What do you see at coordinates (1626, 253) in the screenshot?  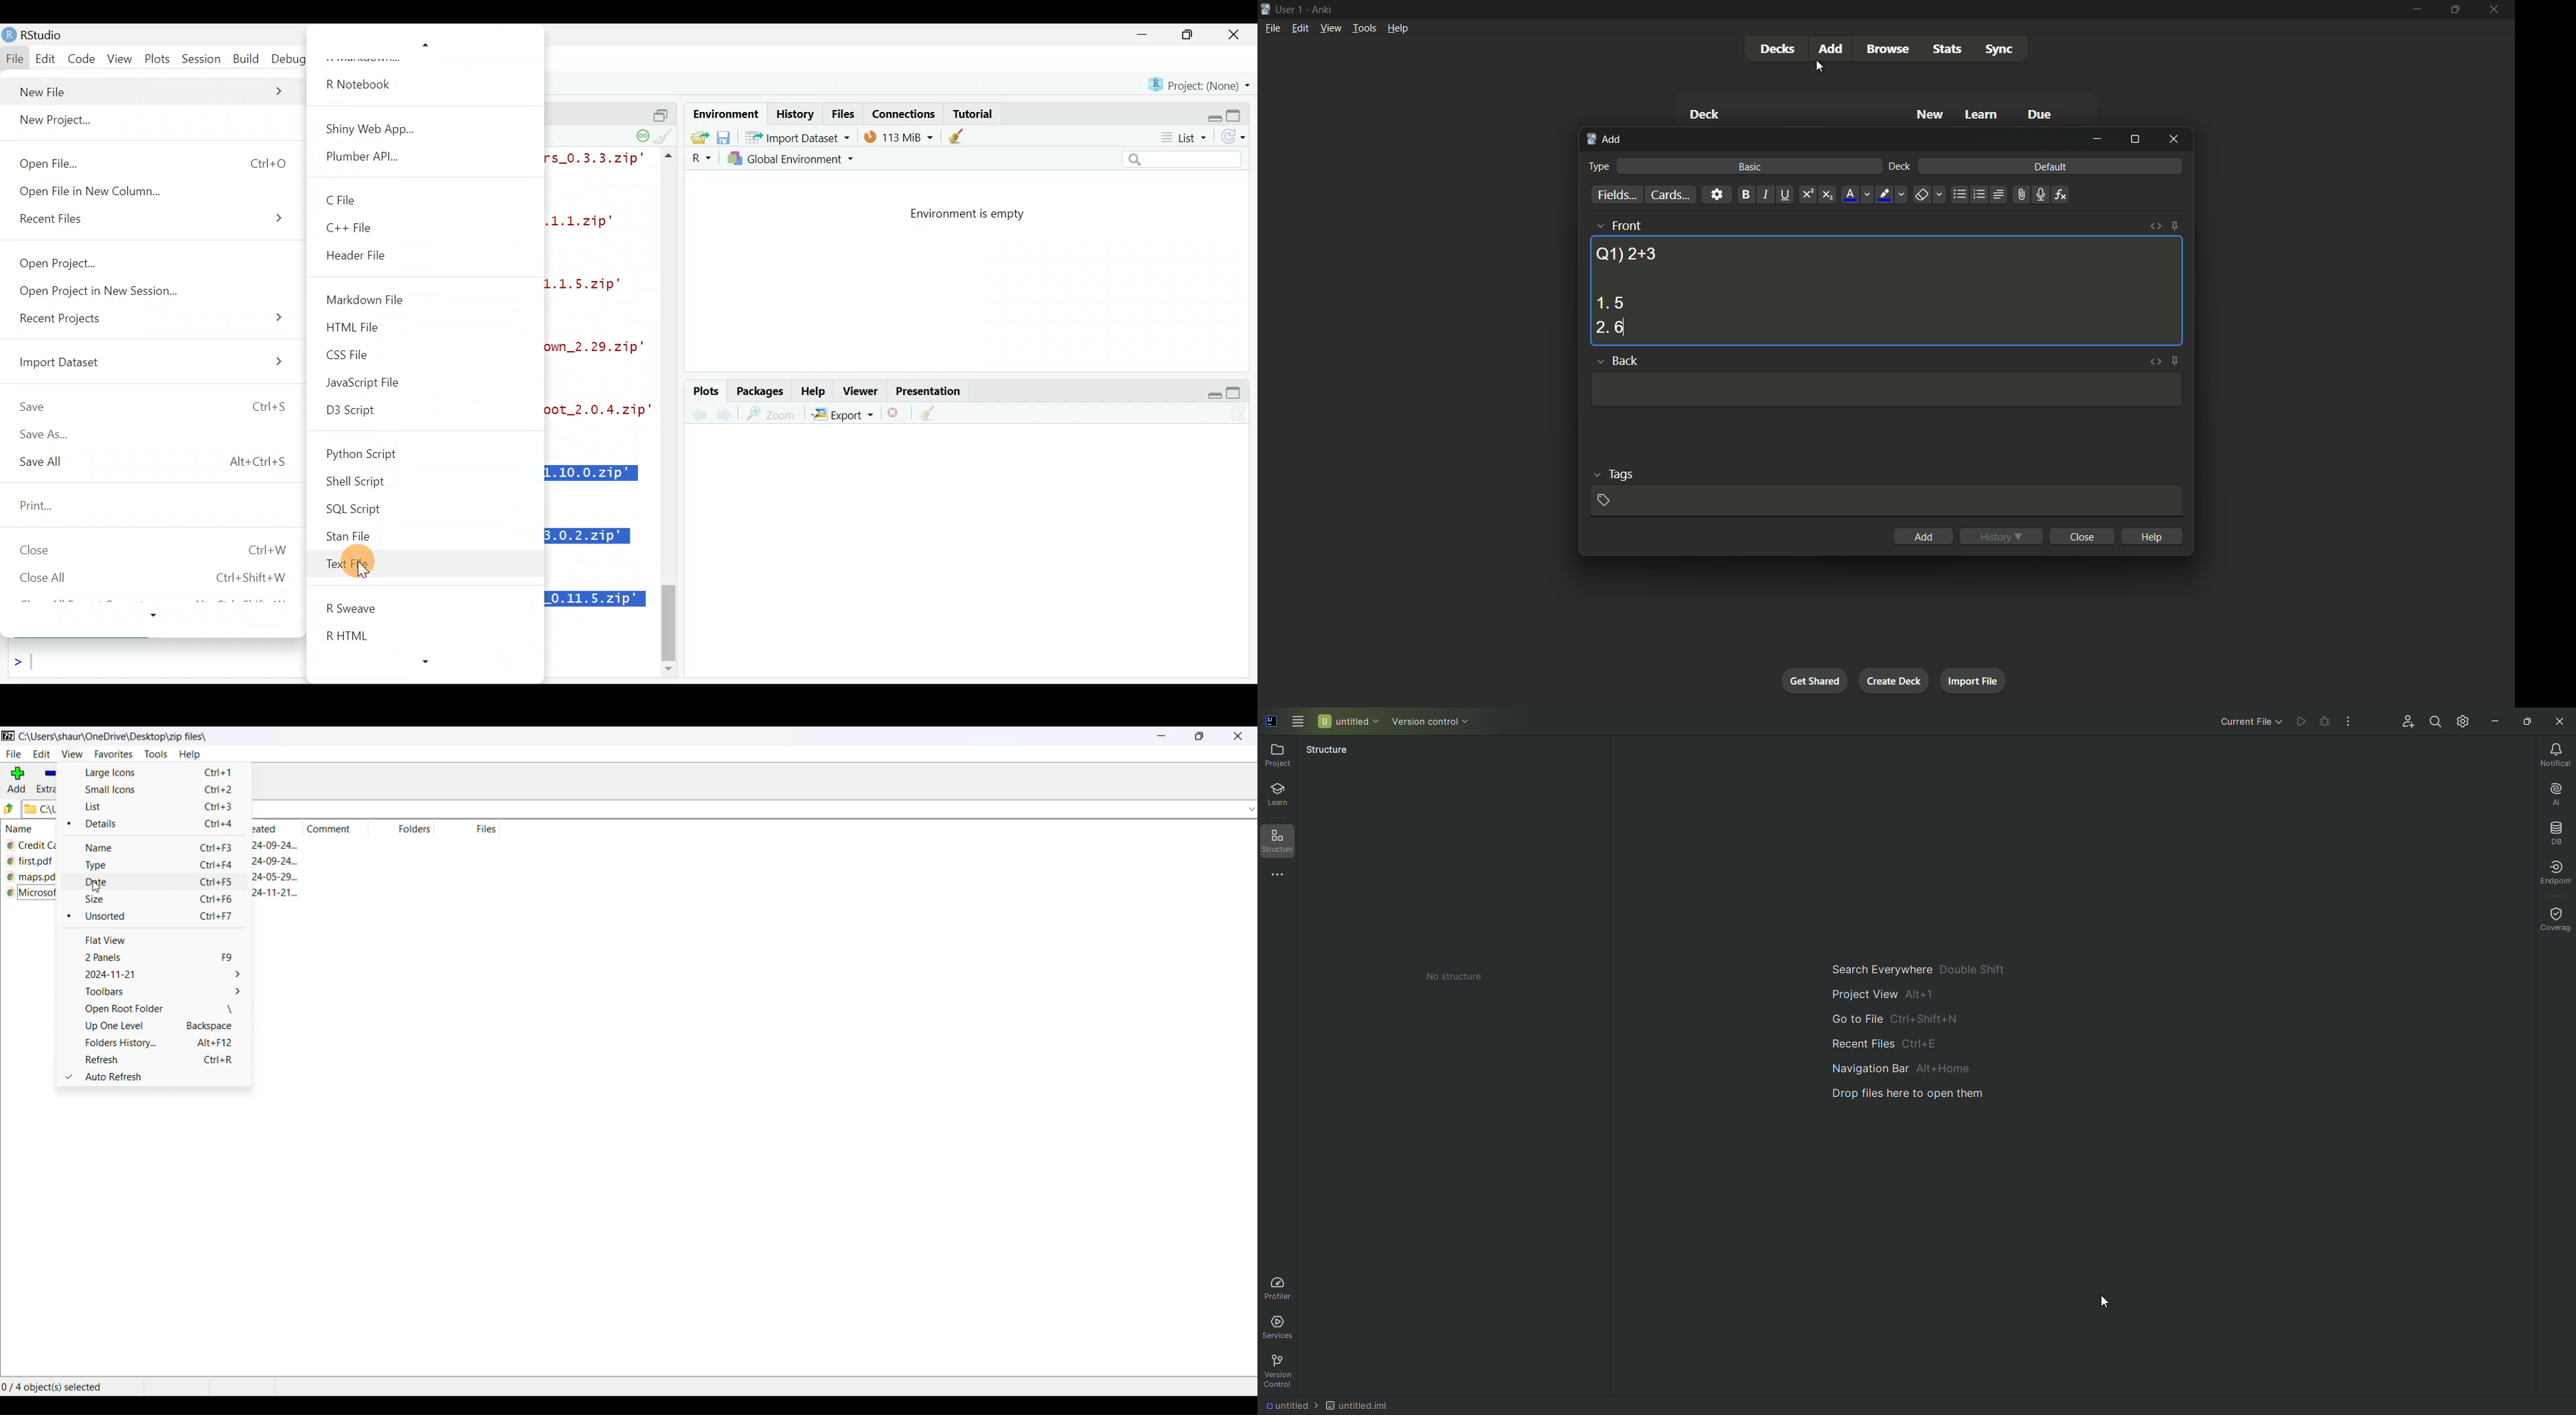 I see `question` at bounding box center [1626, 253].